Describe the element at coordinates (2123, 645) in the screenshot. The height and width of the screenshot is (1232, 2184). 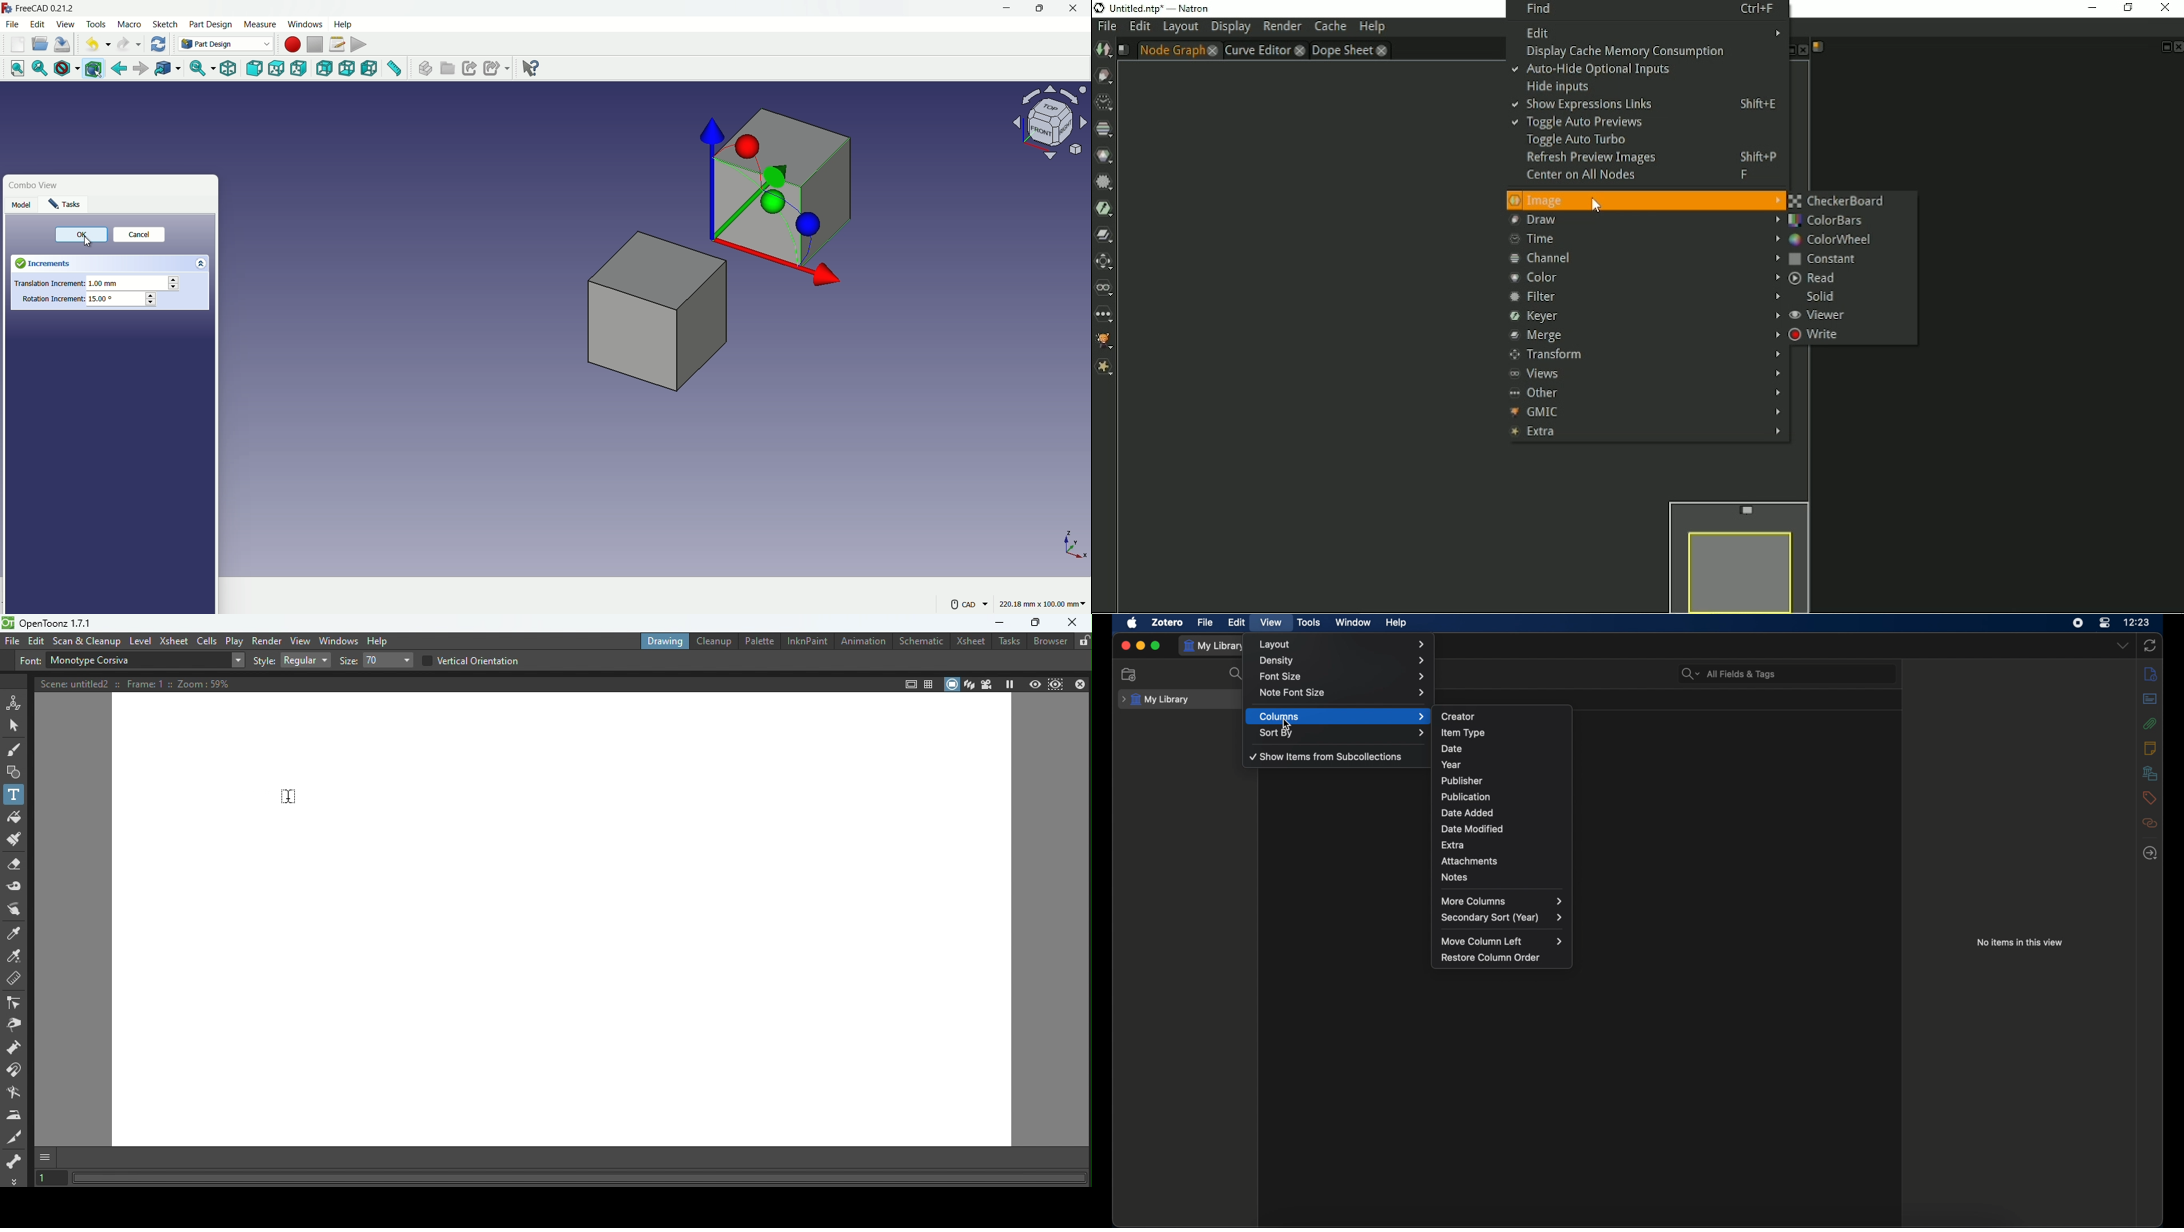
I see `dropdown` at that location.